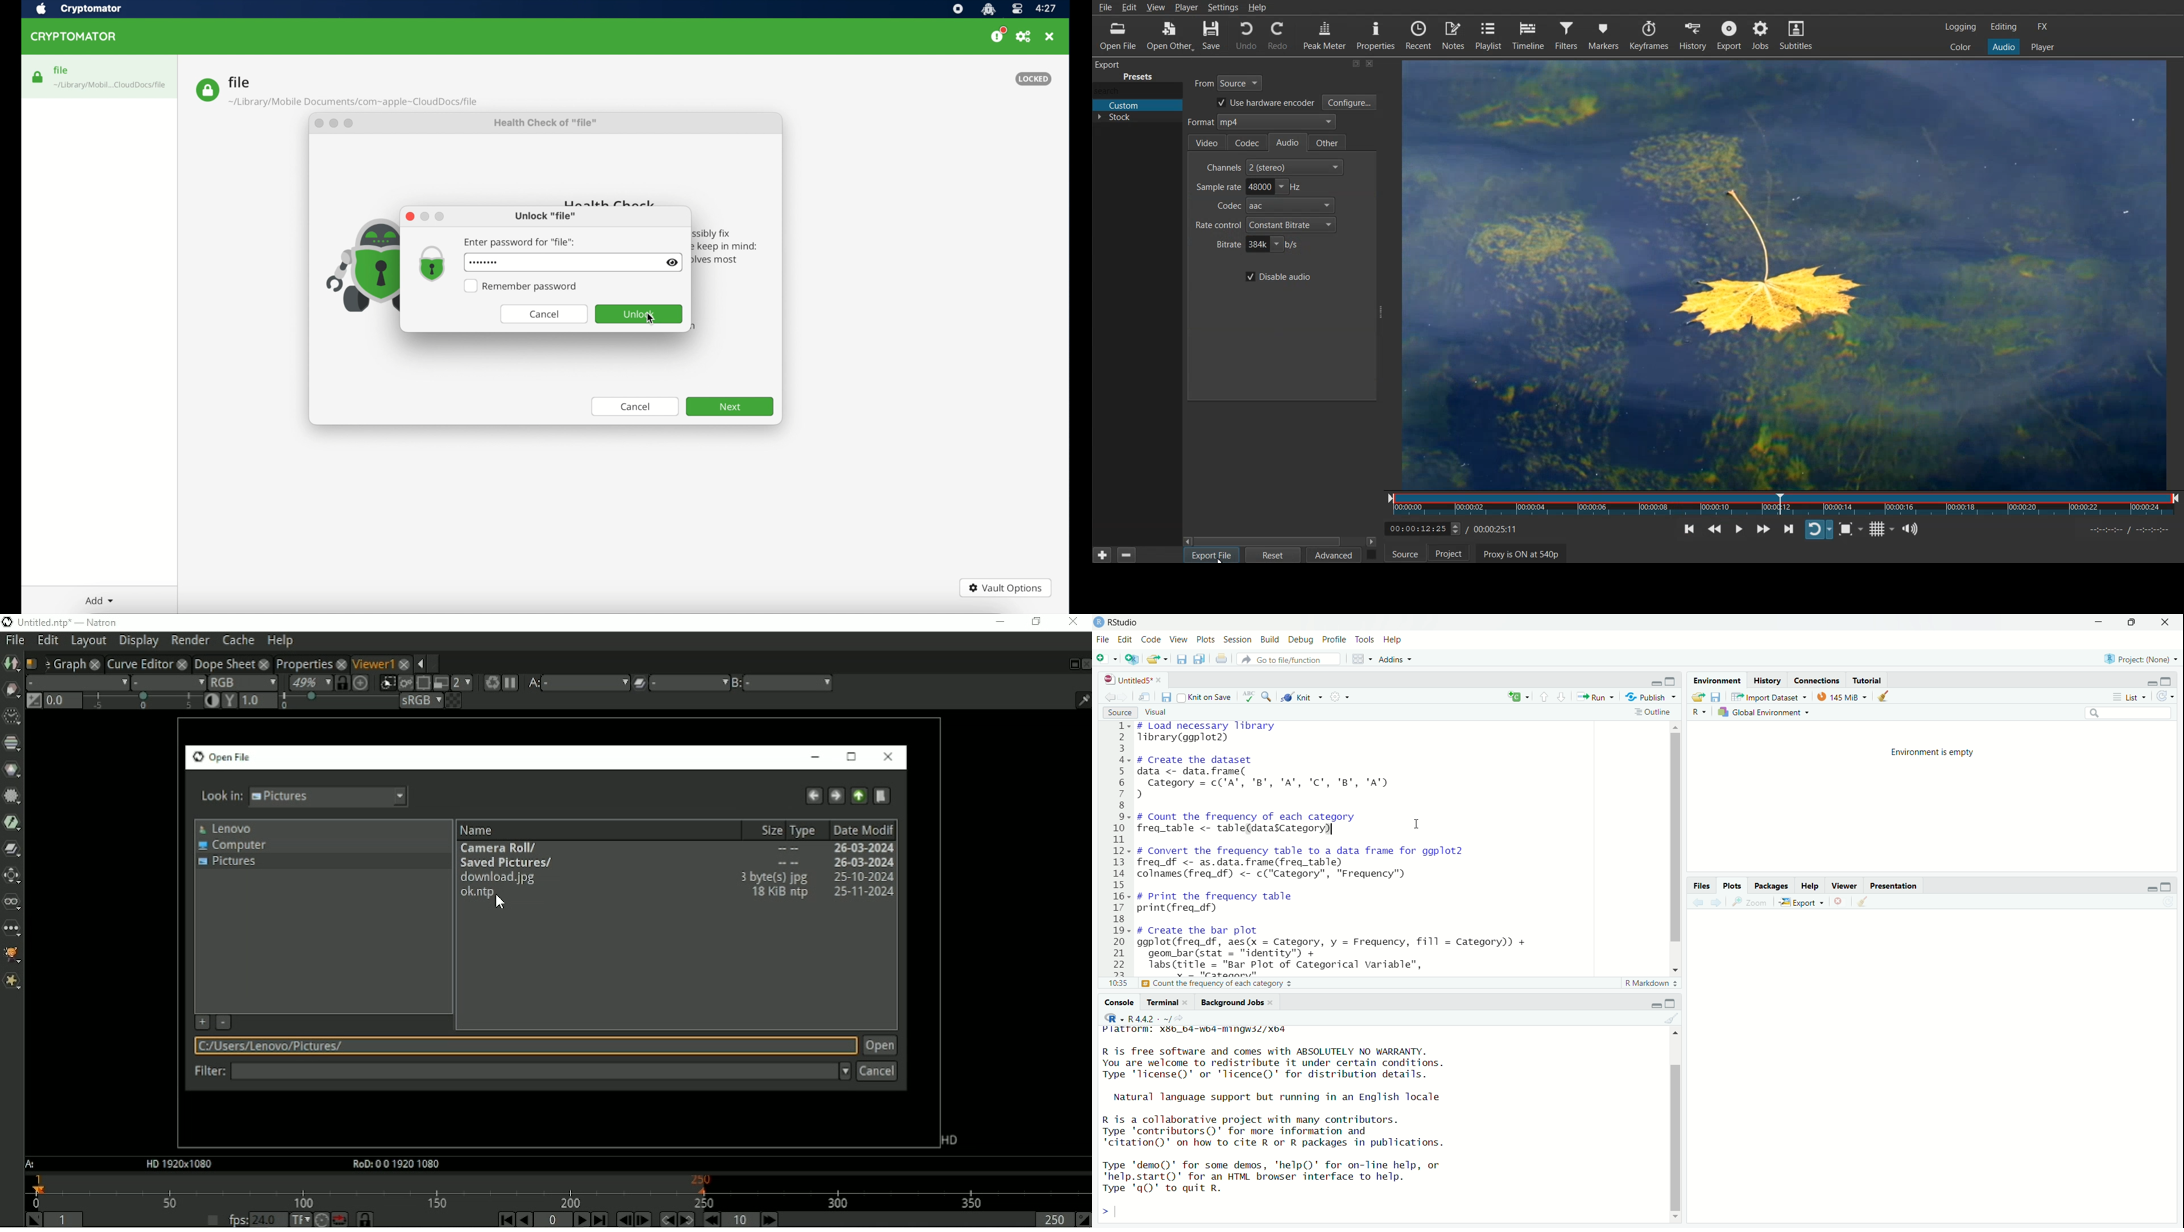 The width and height of the screenshot is (2184, 1232). Describe the element at coordinates (1367, 640) in the screenshot. I see `tools` at that location.